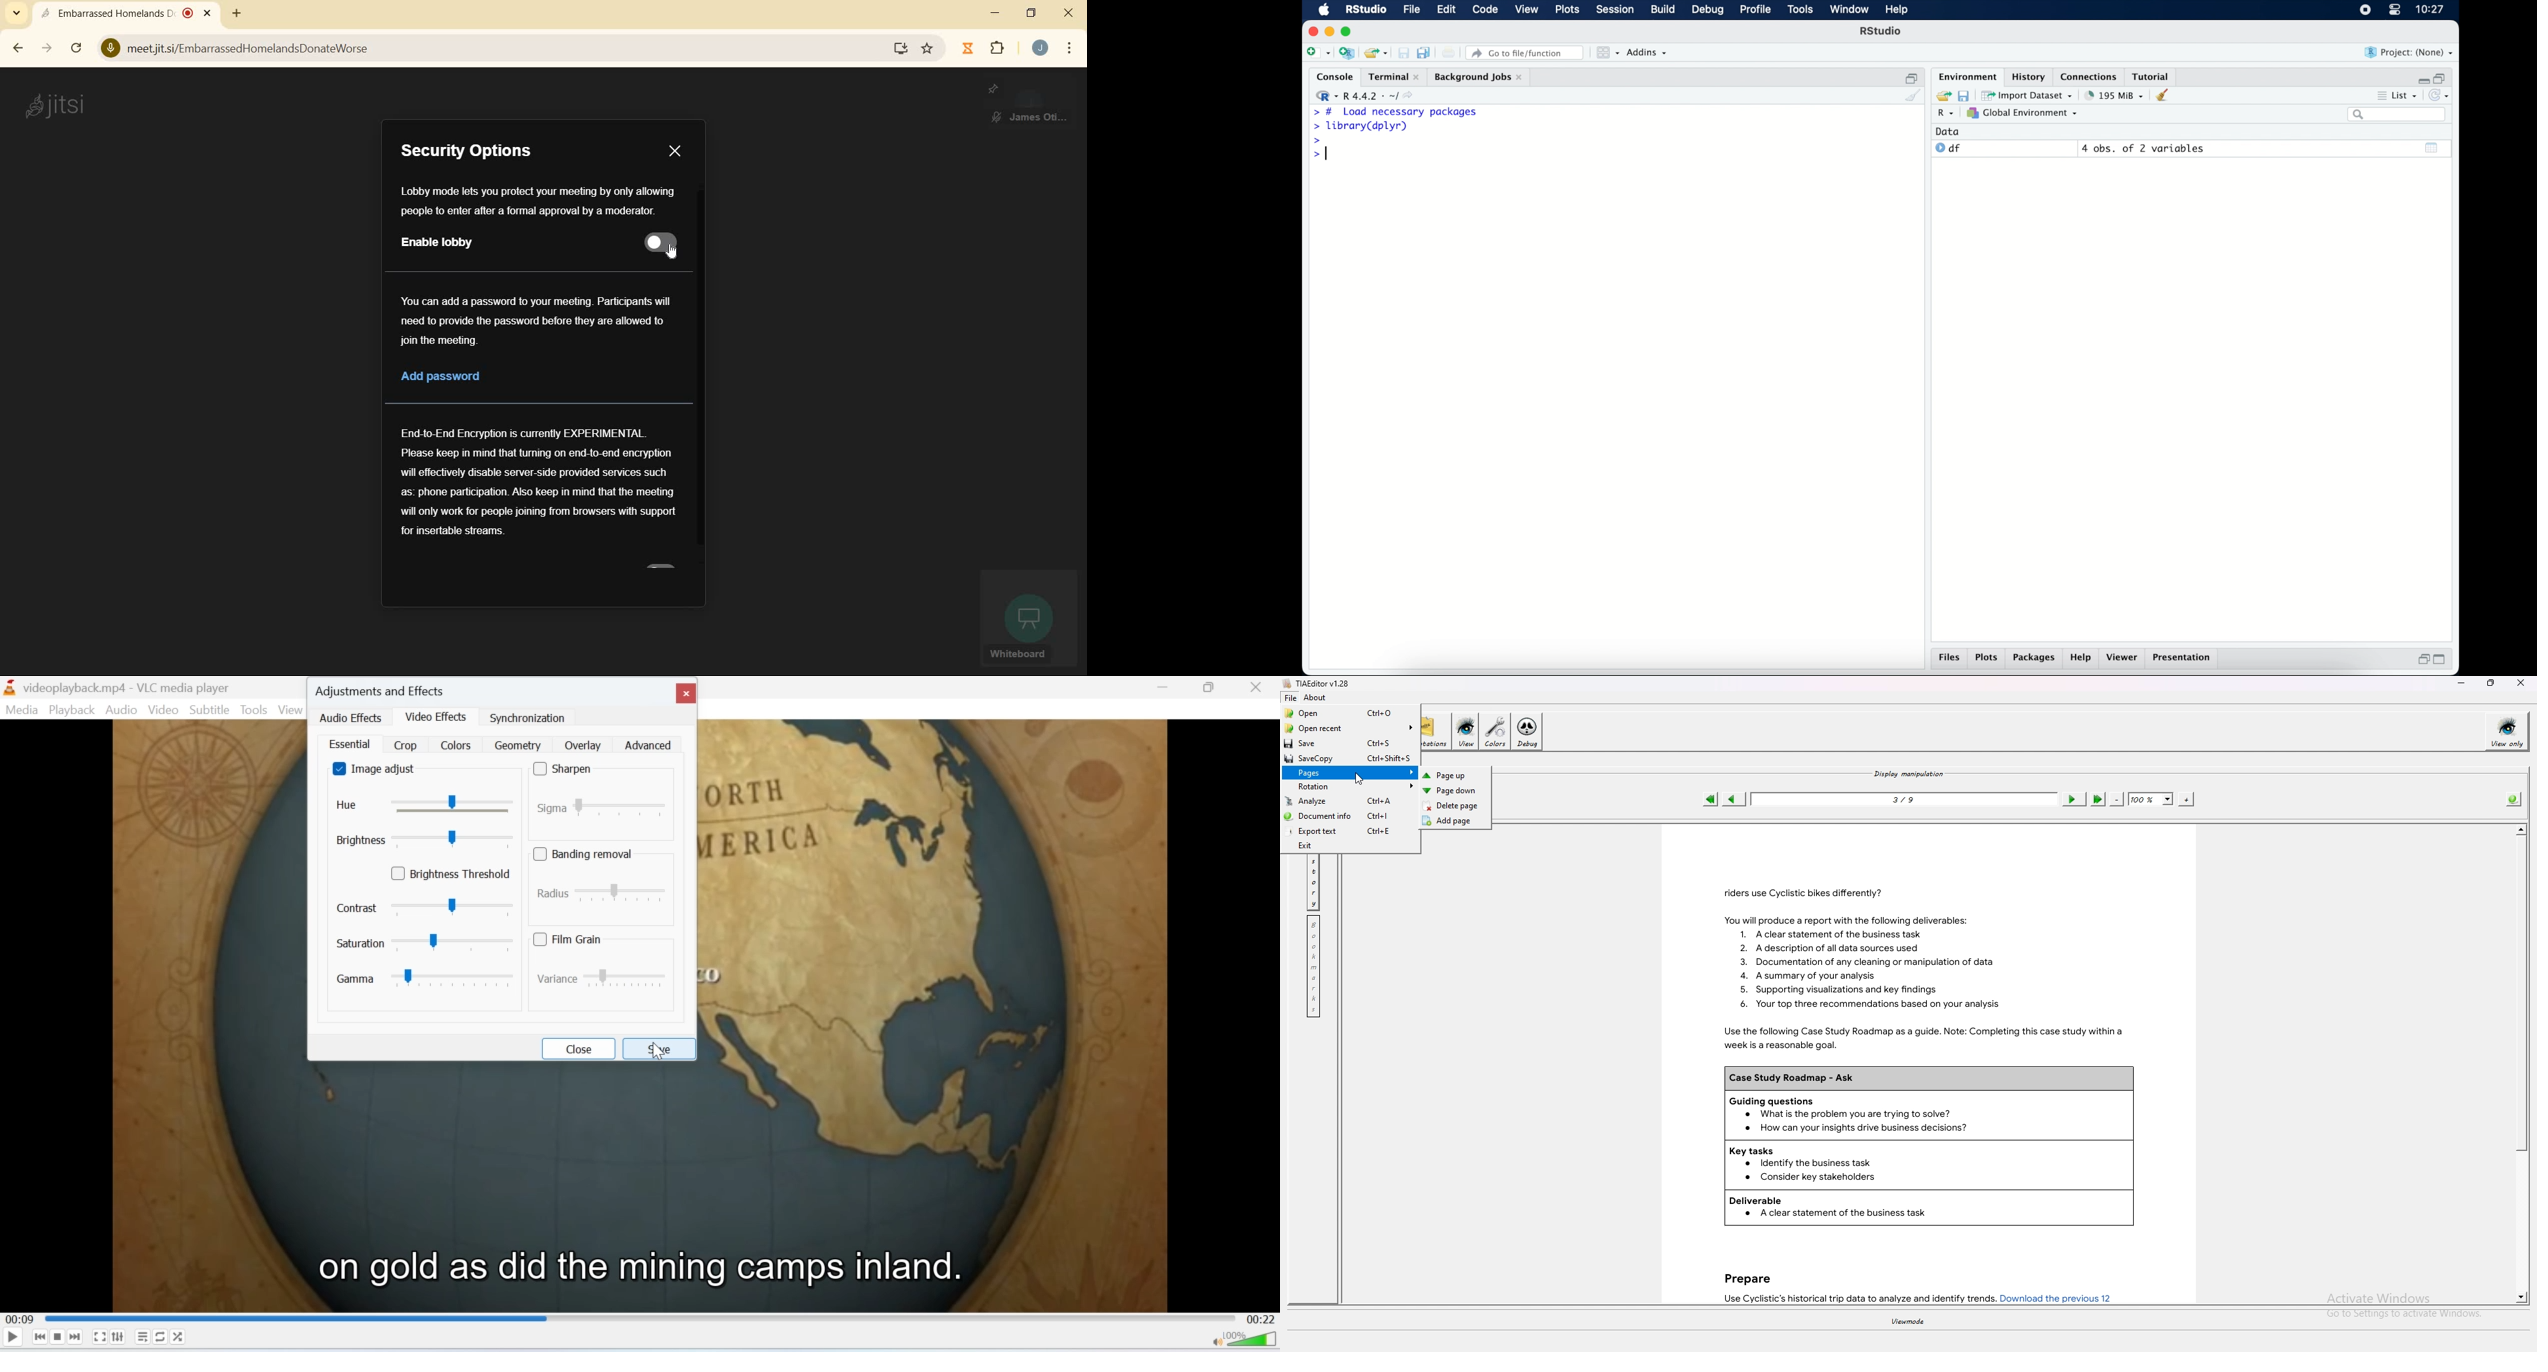  I want to click on date, so click(1948, 131).